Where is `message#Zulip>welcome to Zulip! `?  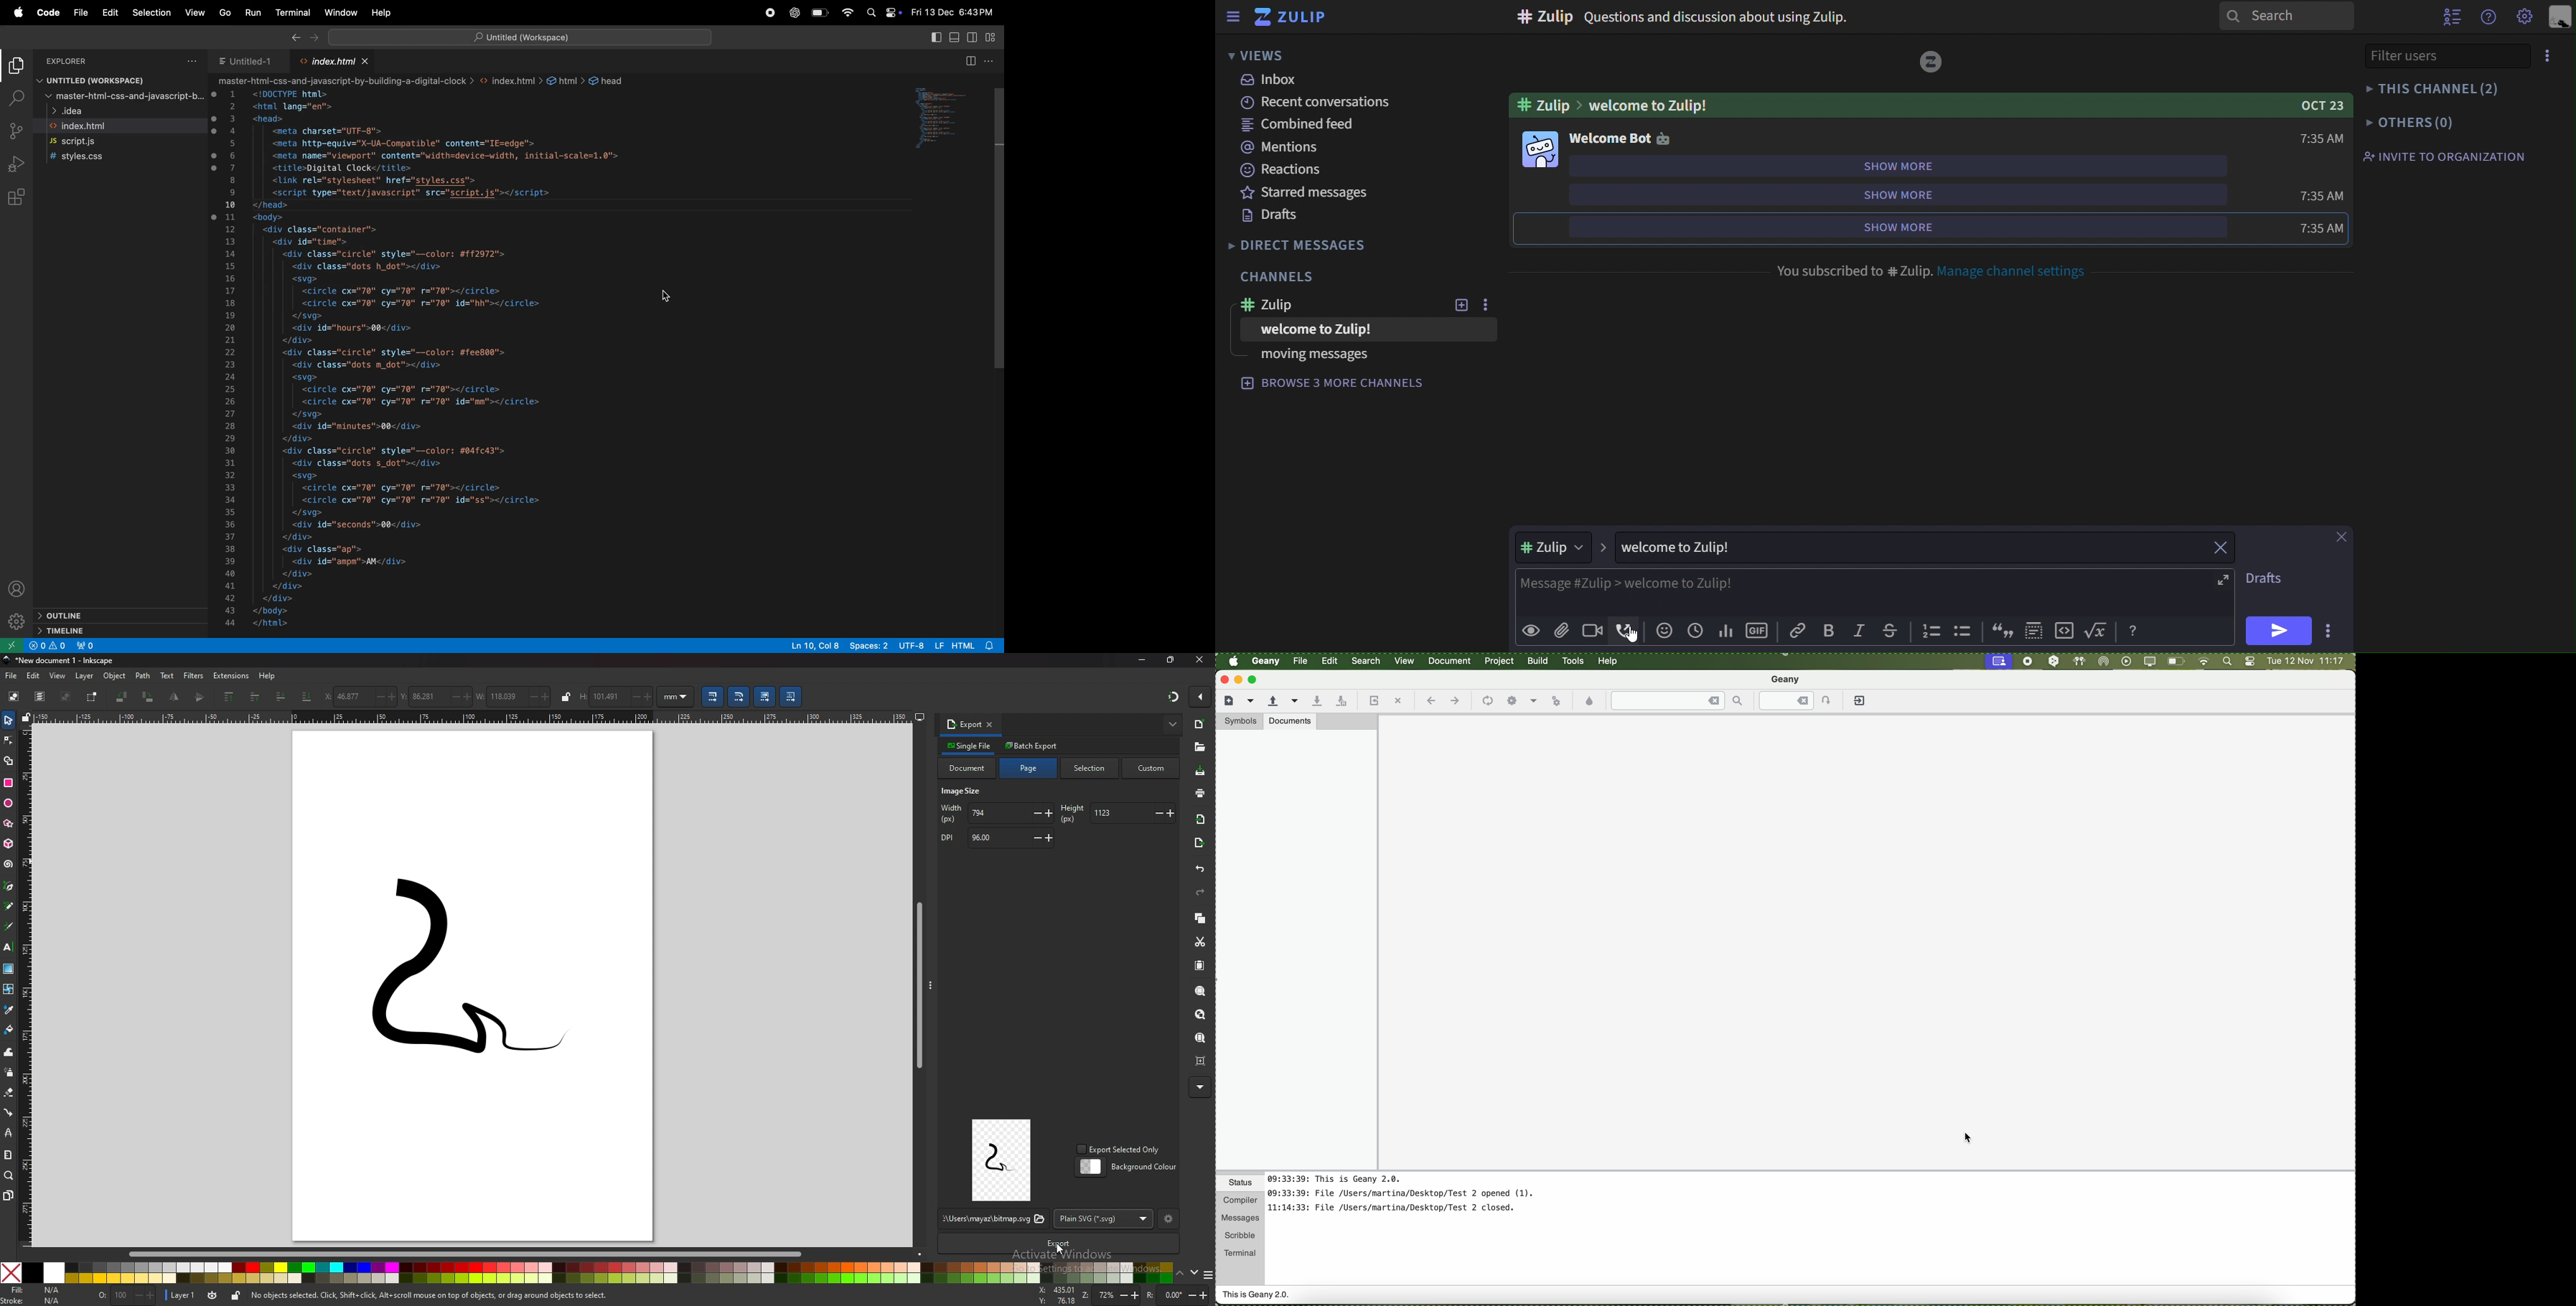
message#Zulip>welcome to Zulip!  is located at coordinates (1644, 583).